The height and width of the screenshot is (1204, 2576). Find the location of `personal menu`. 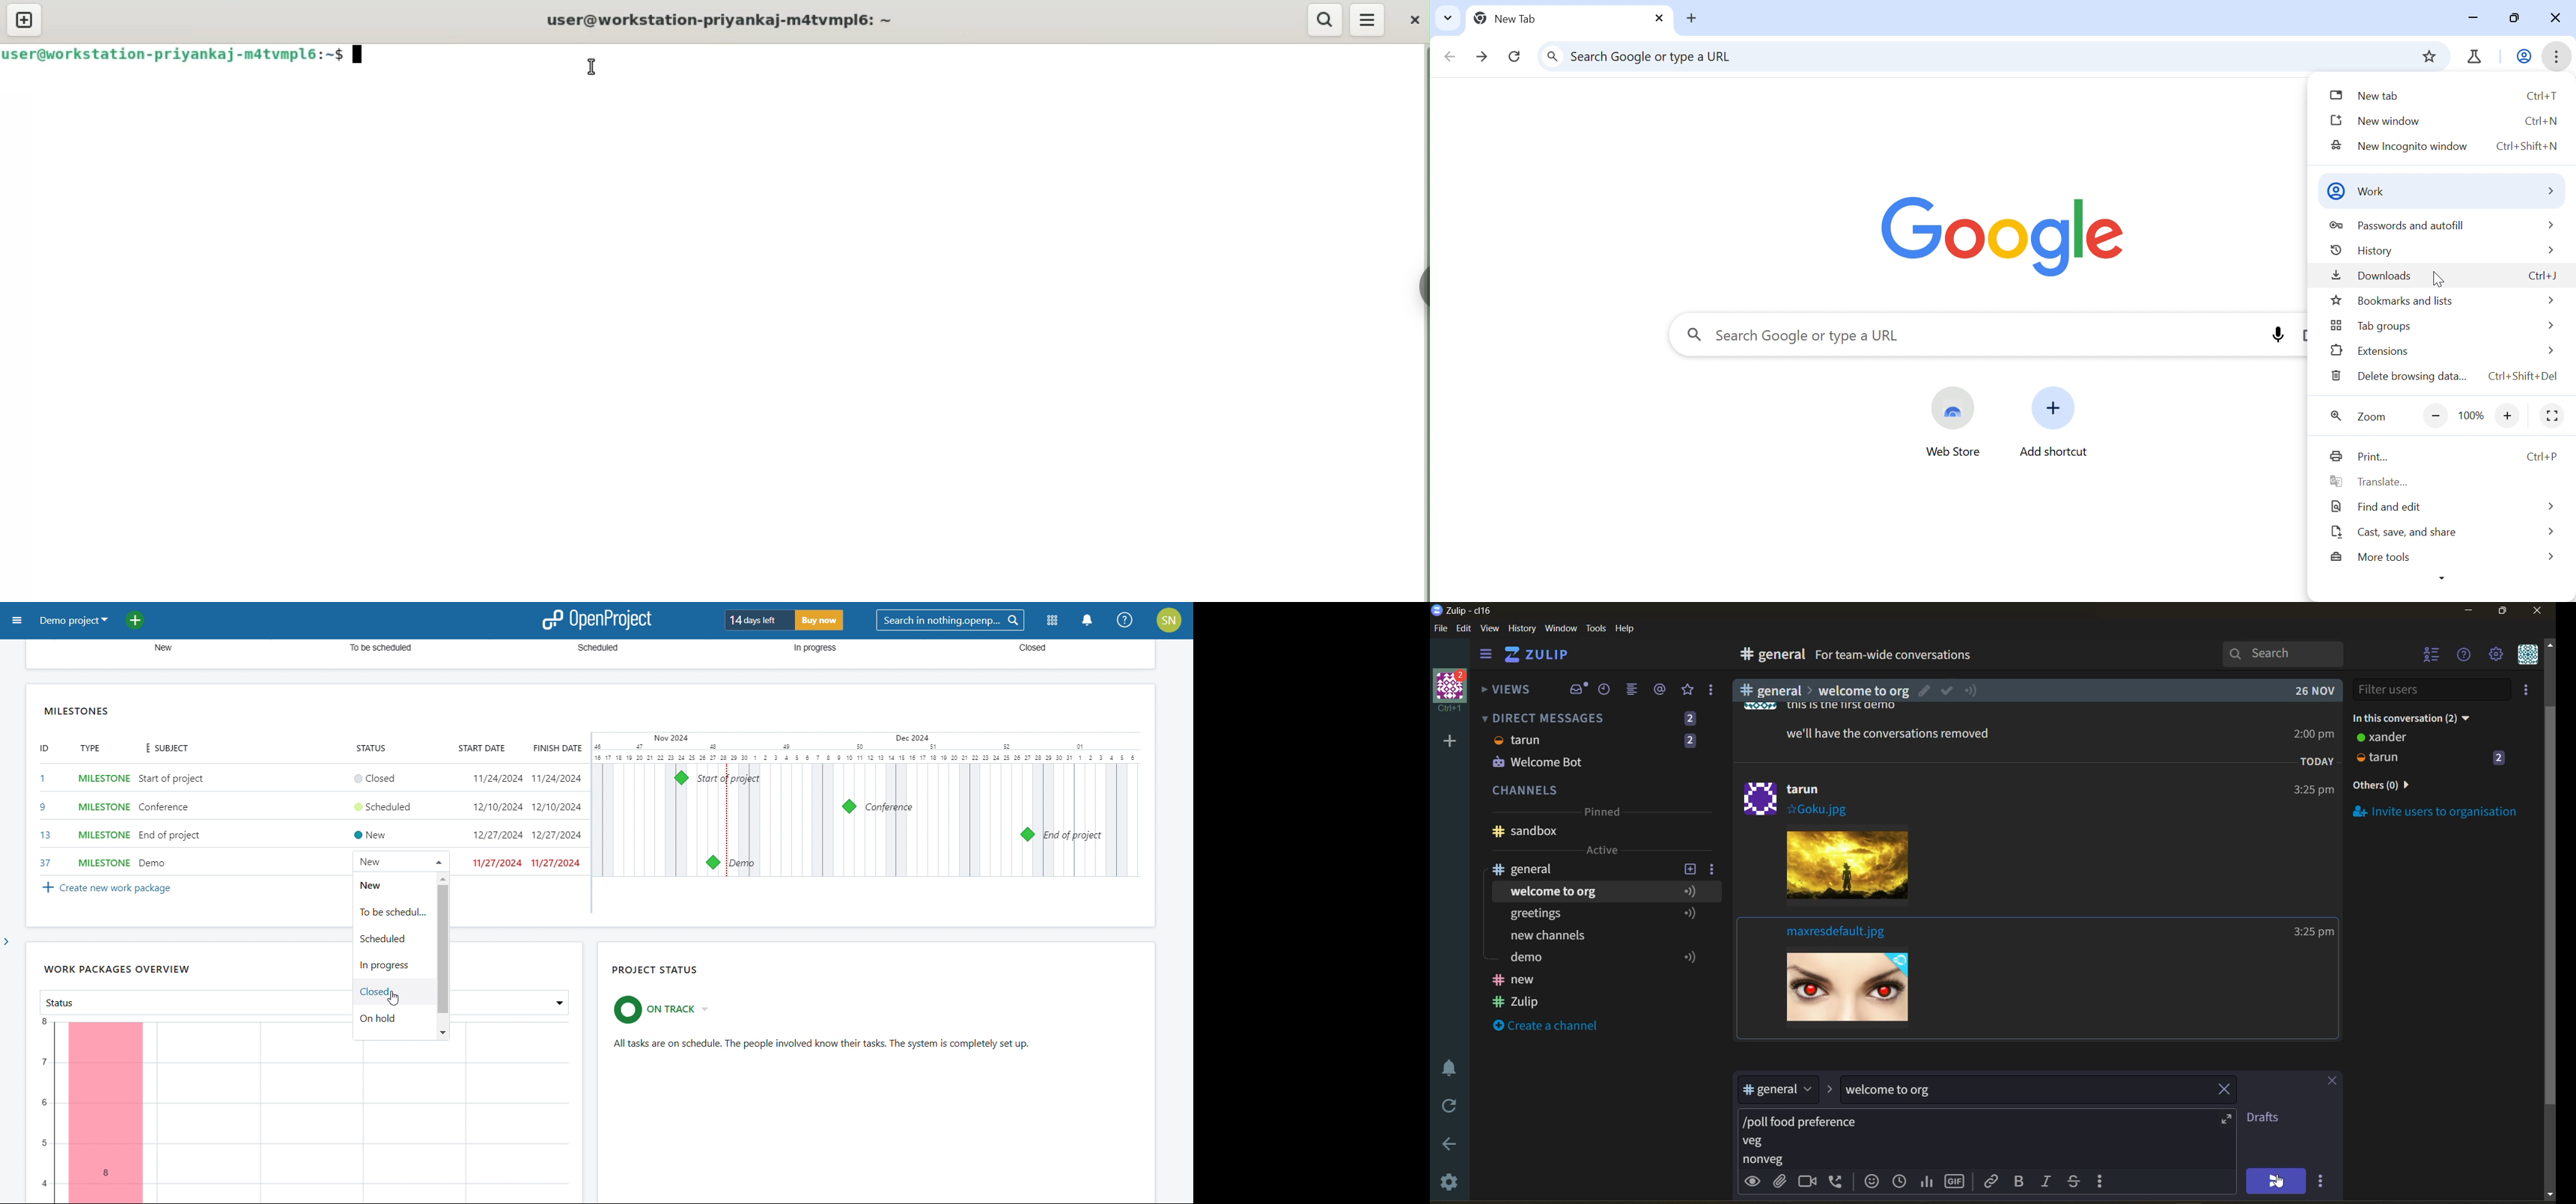

personal menu is located at coordinates (2527, 655).